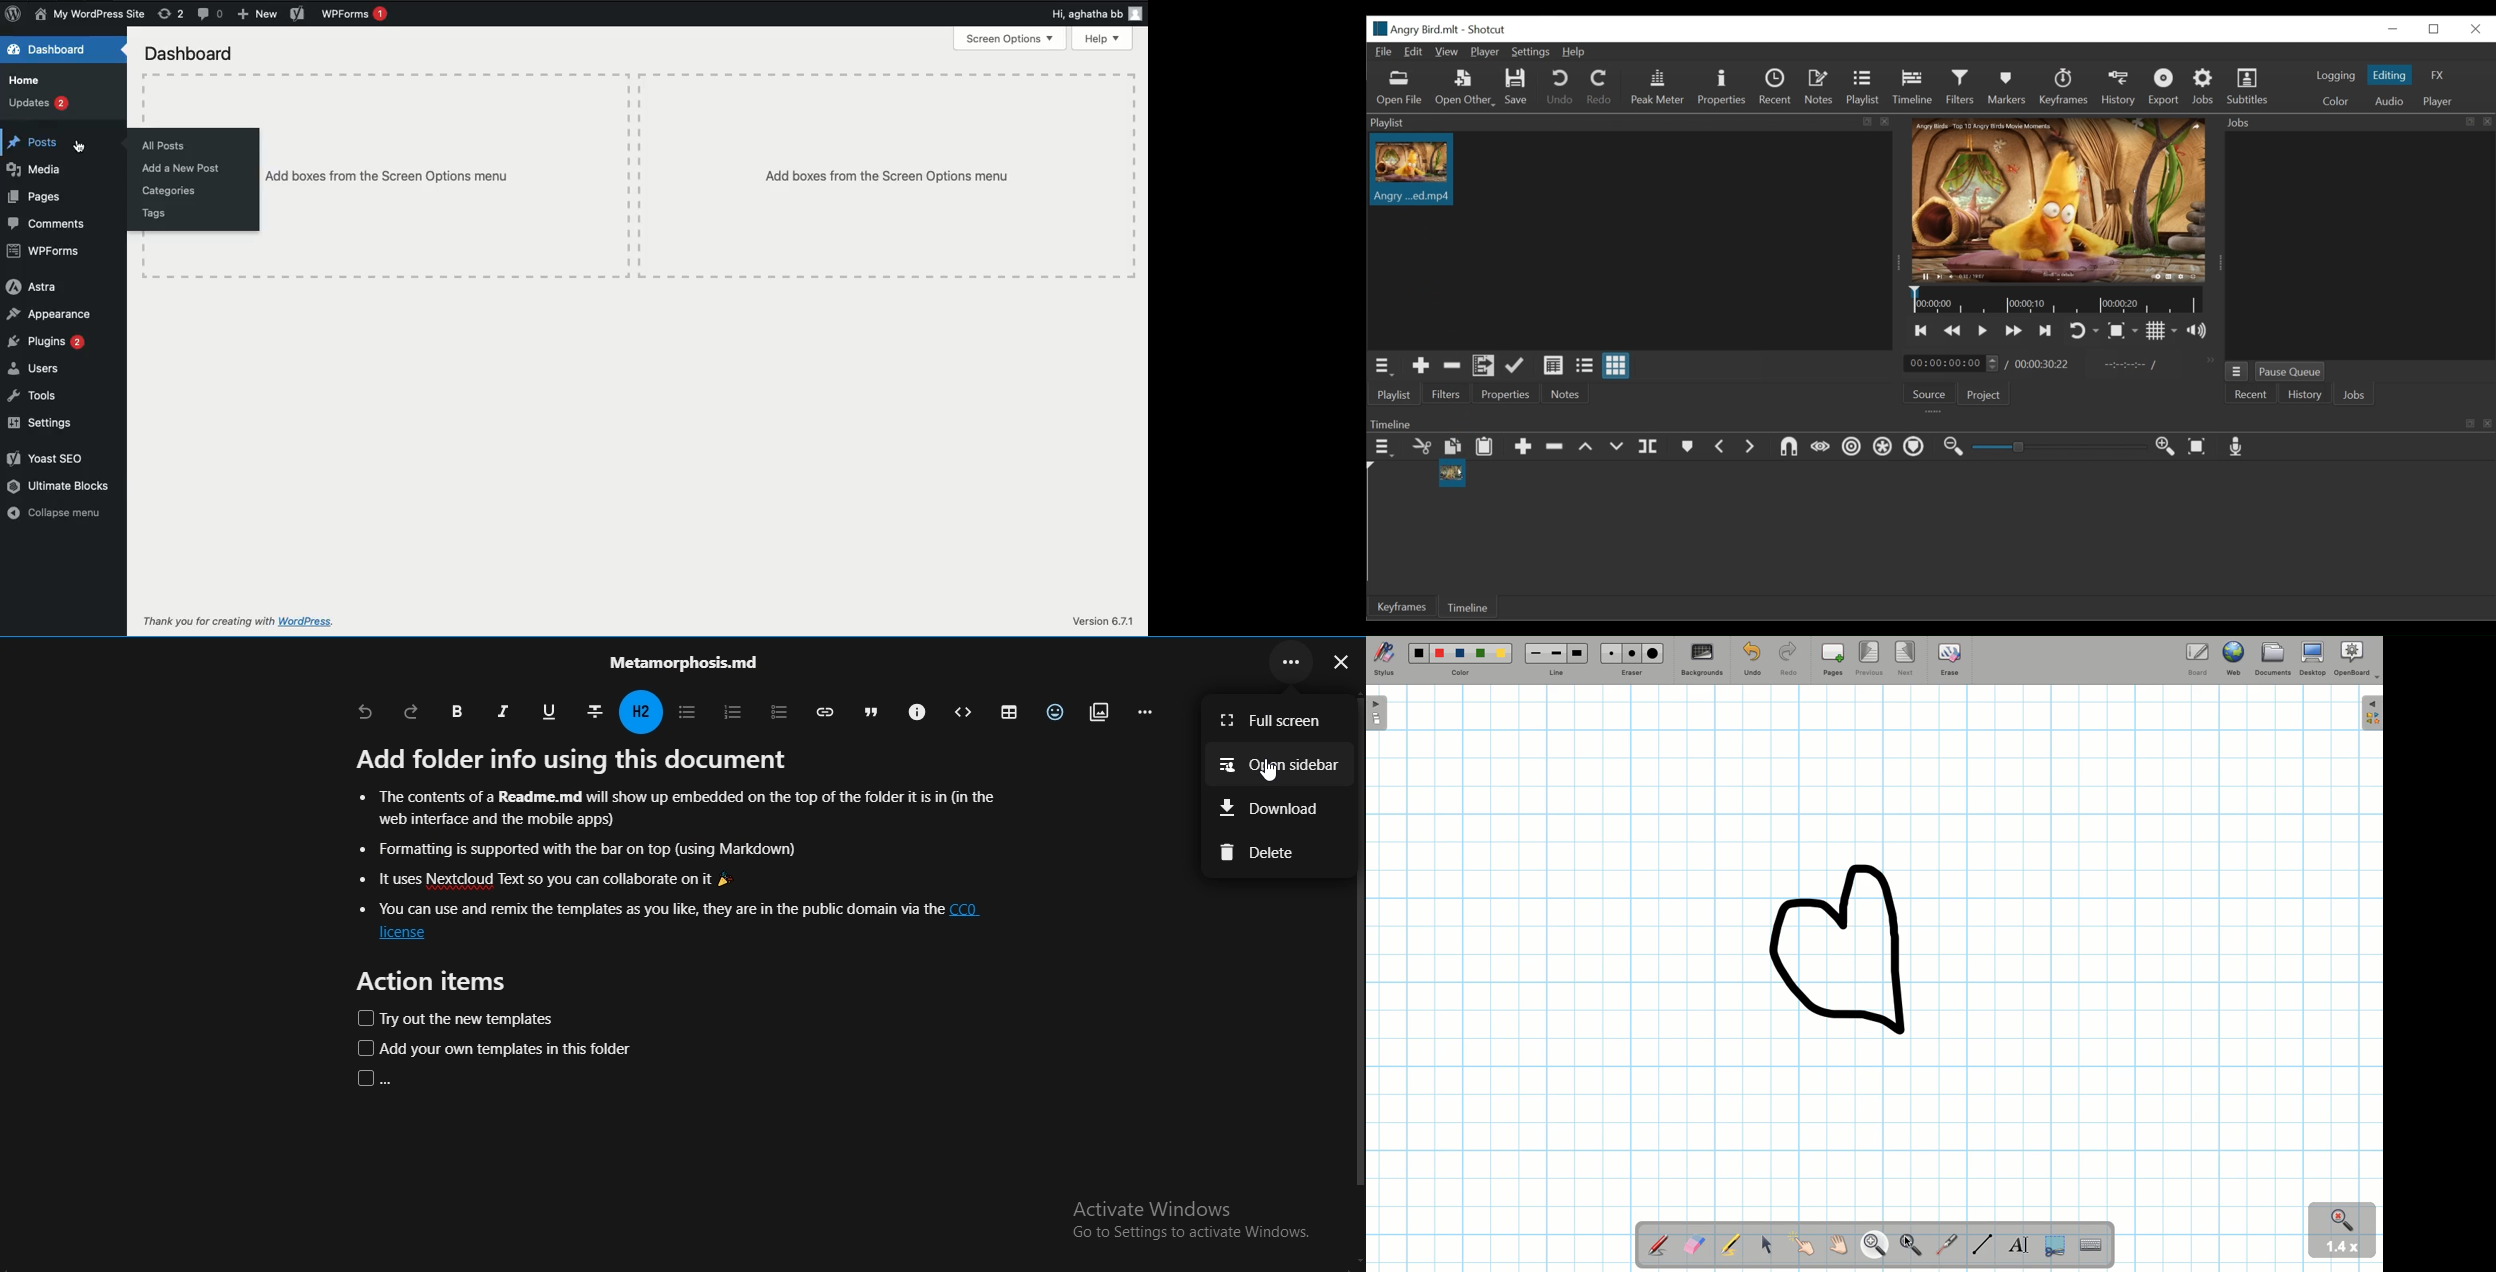  I want to click on Settings, so click(1530, 51).